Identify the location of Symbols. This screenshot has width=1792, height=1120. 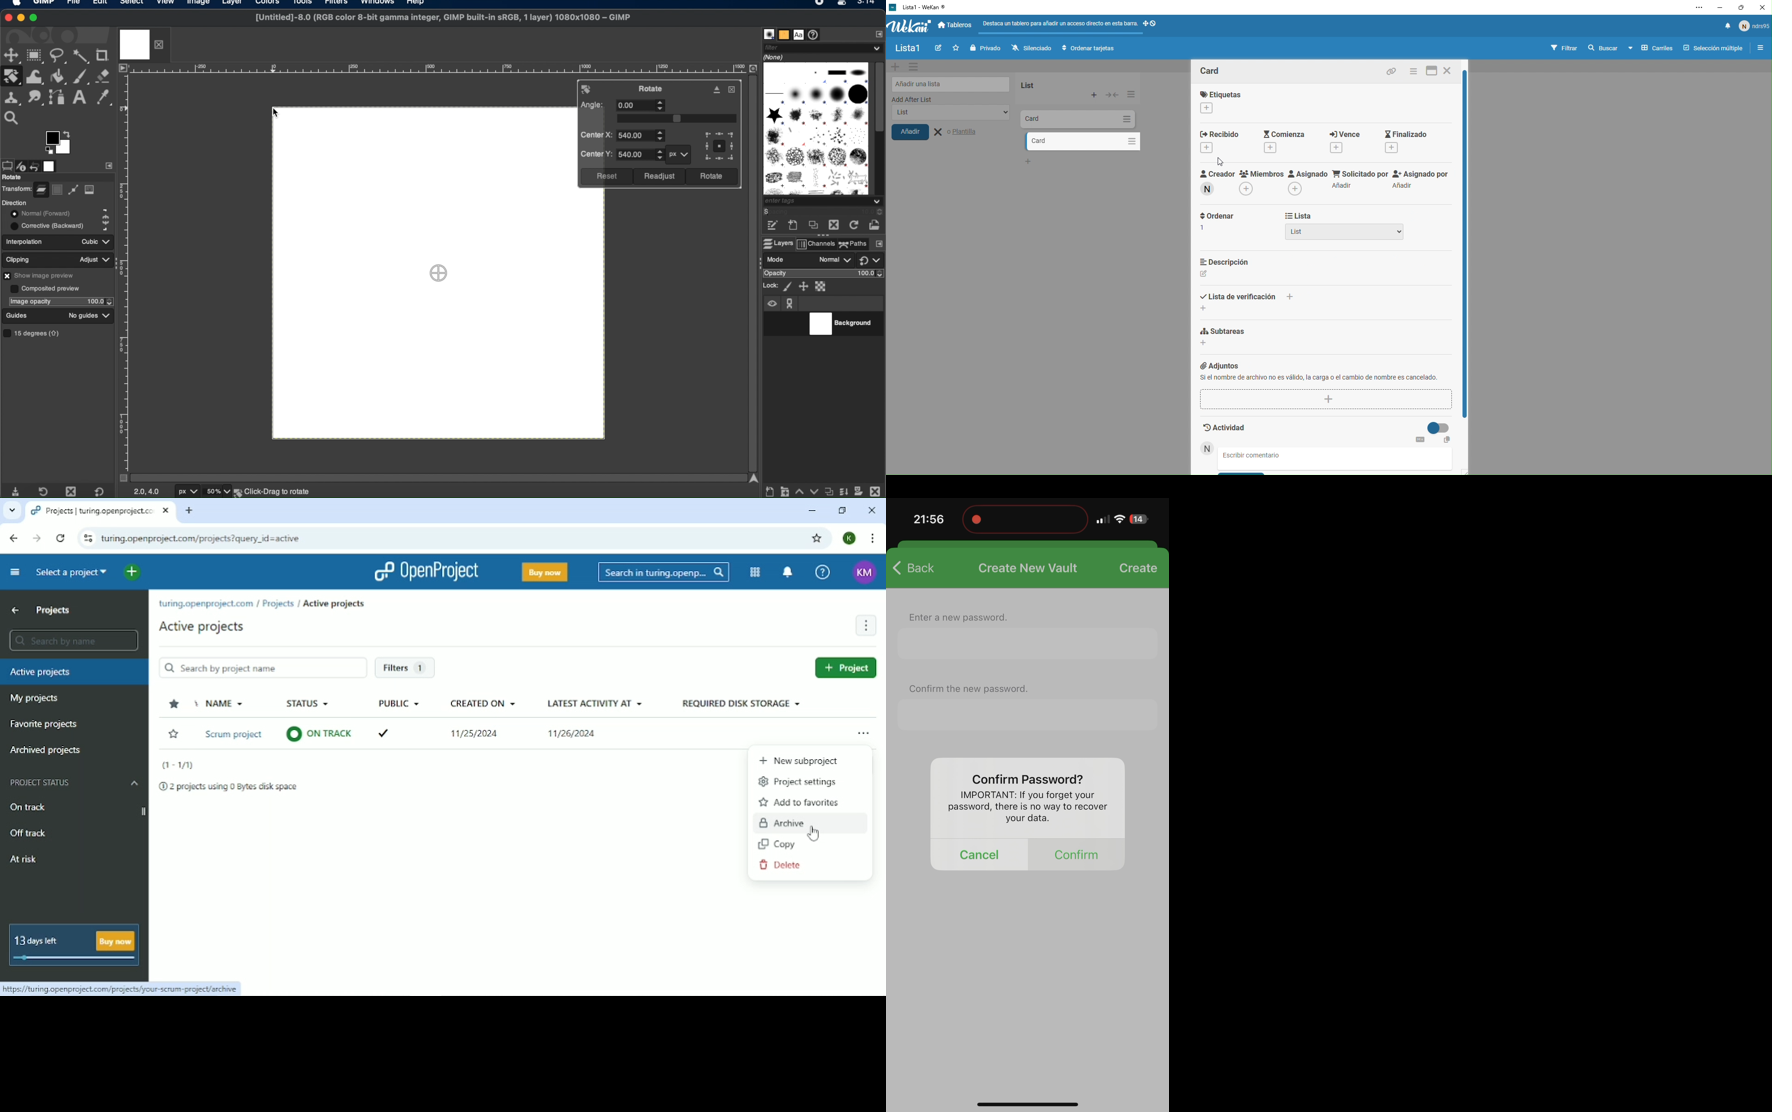
(1158, 24).